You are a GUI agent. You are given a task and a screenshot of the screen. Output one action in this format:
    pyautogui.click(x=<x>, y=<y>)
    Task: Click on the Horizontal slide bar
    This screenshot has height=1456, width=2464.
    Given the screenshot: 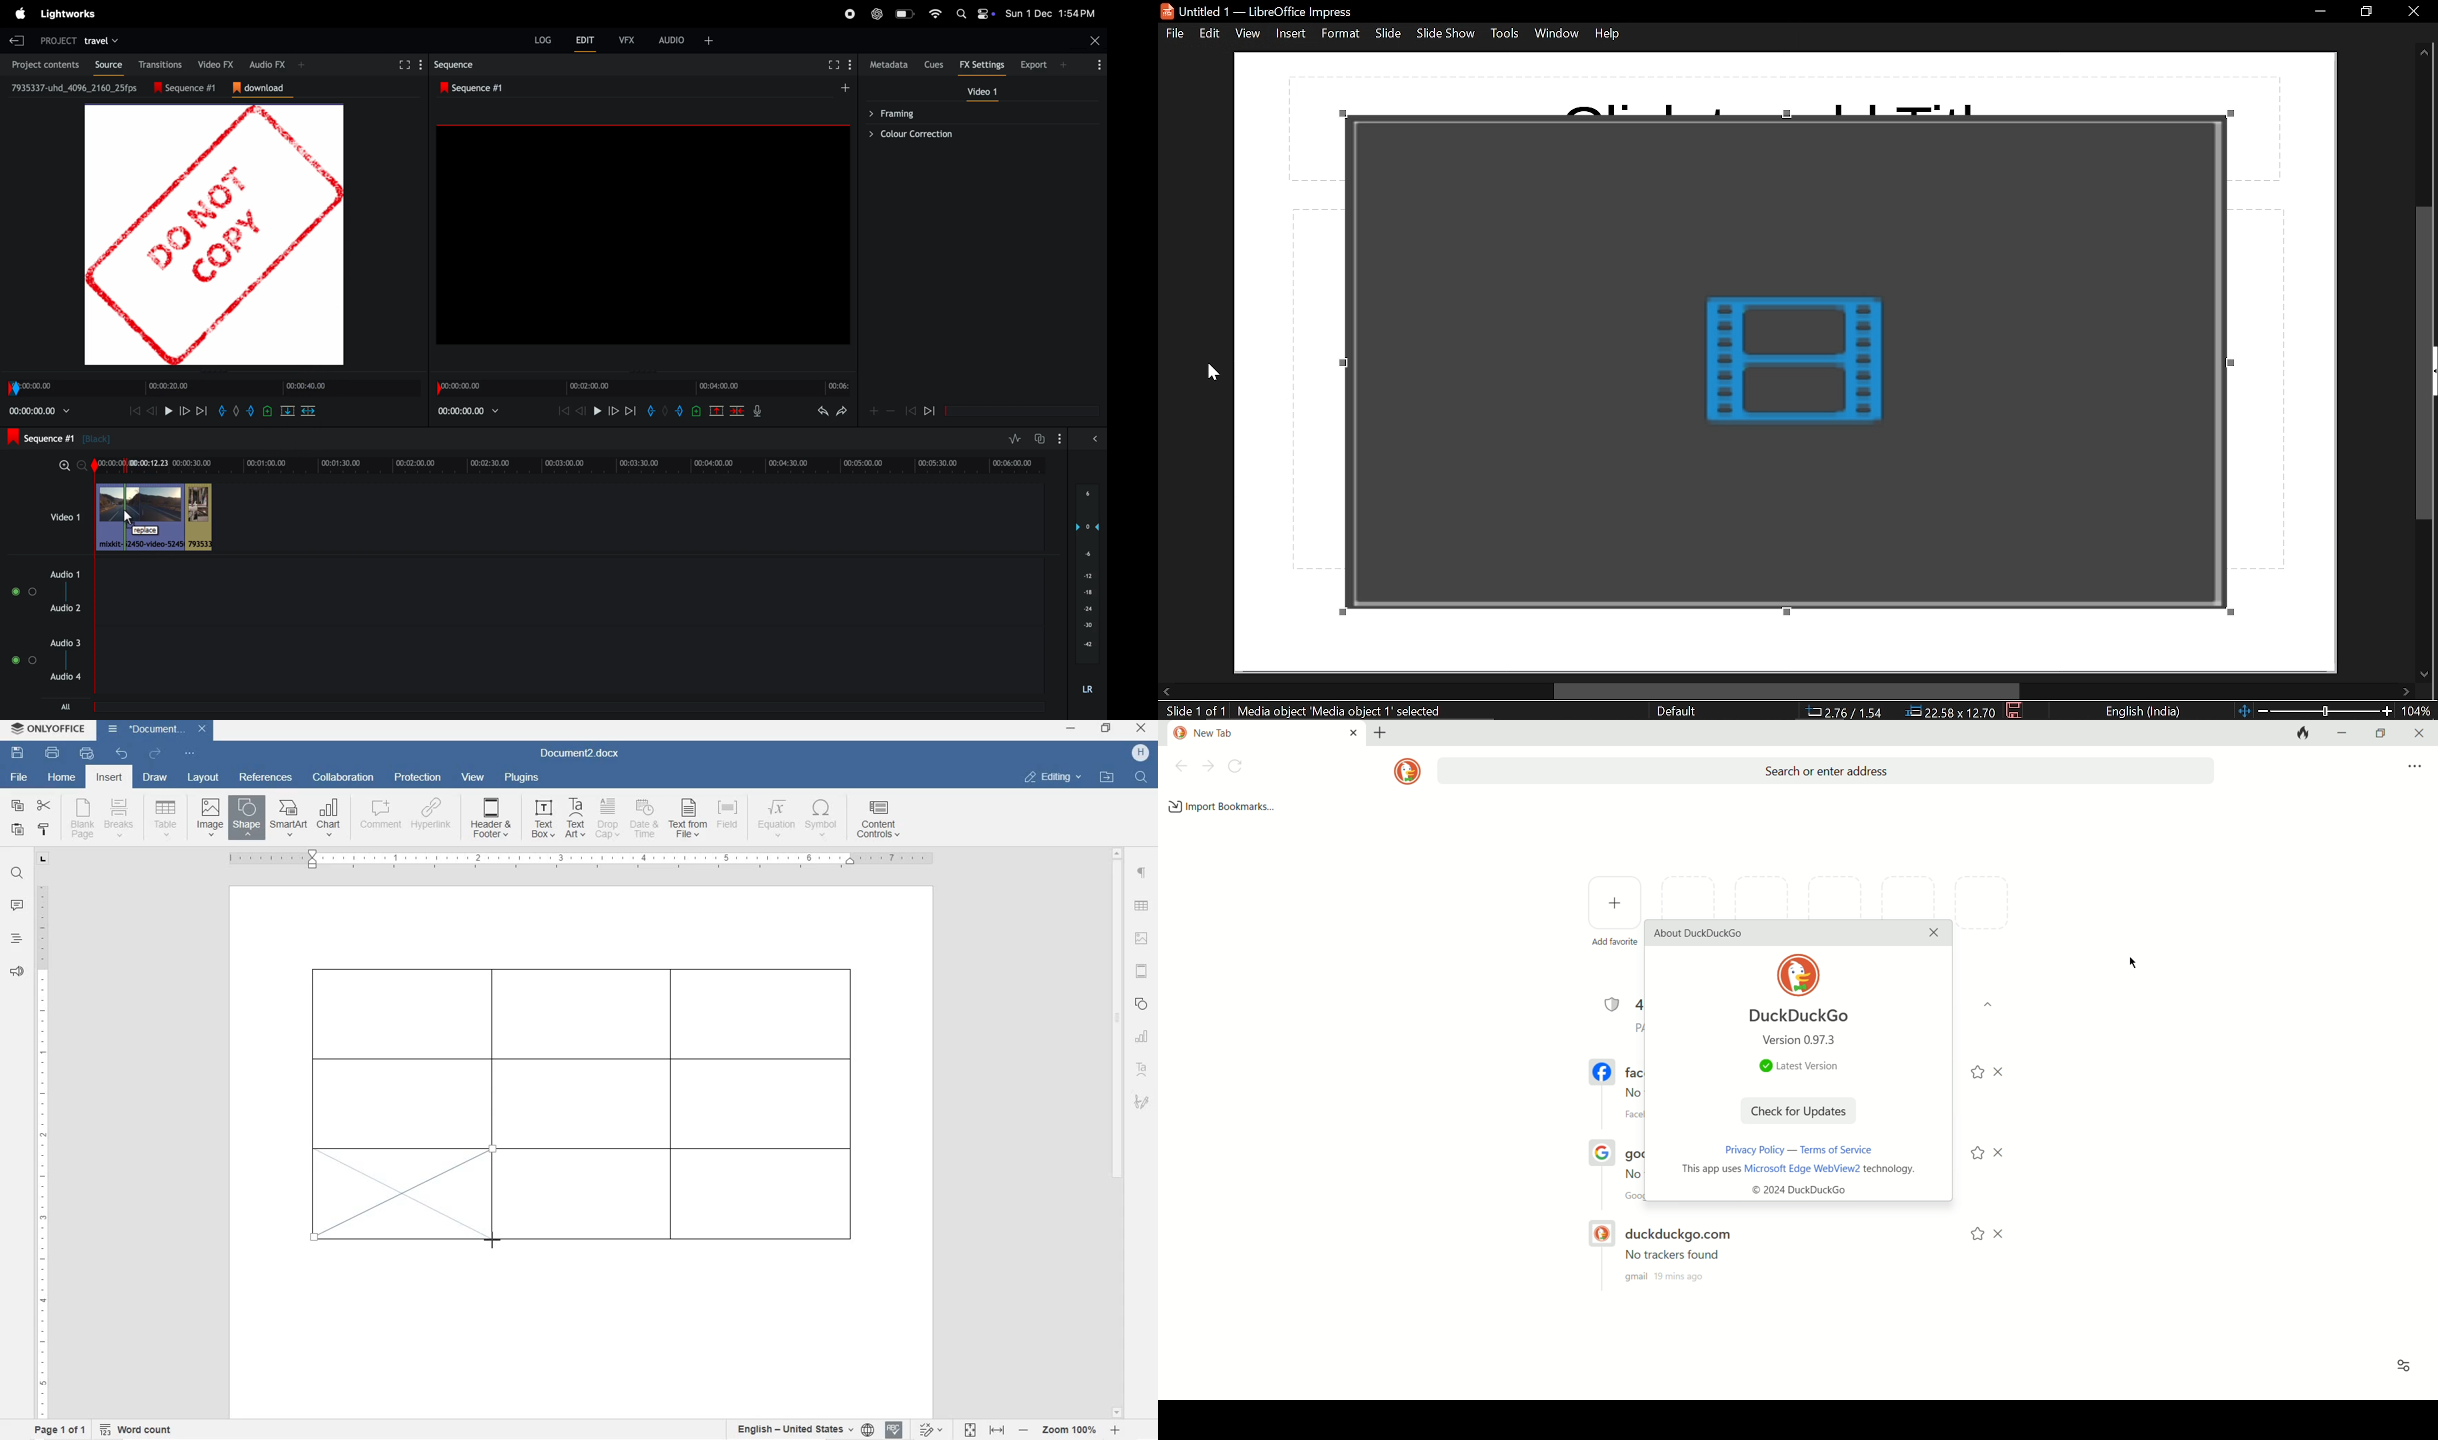 What is the action you would take?
    pyautogui.click(x=566, y=707)
    